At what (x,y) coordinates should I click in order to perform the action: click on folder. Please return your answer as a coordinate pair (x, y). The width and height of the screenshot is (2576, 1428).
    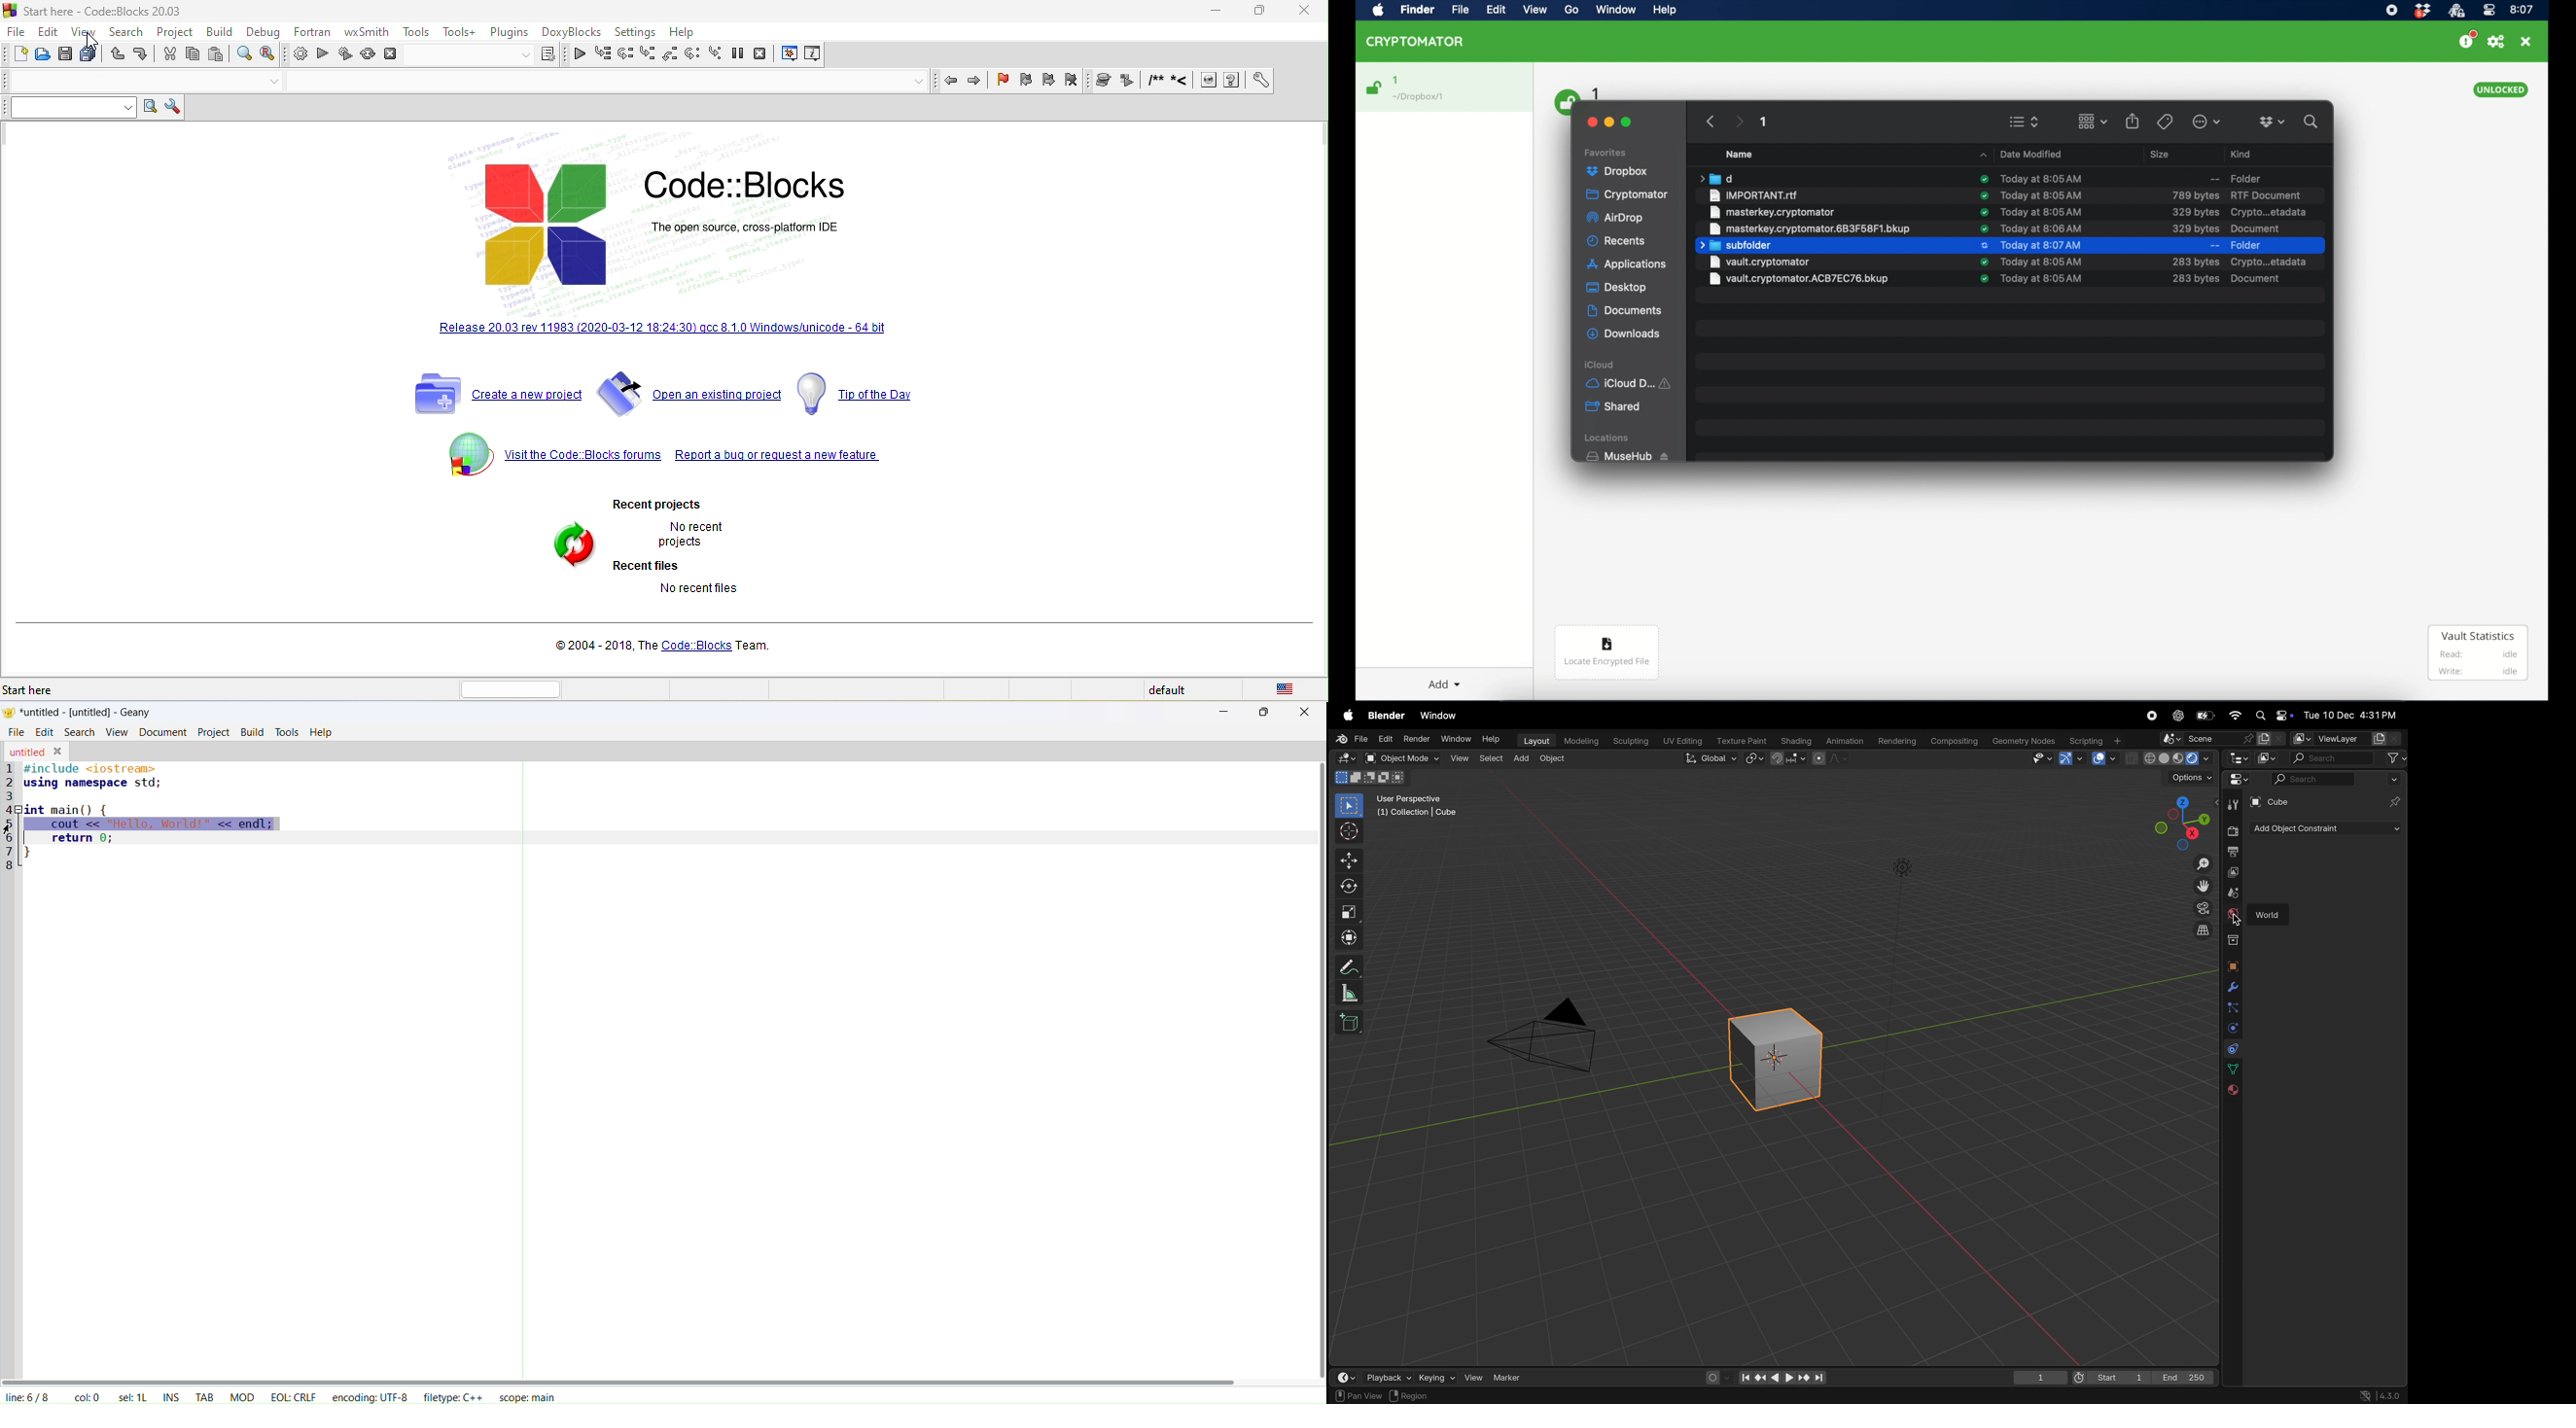
    Looking at the image, I should click on (2248, 246).